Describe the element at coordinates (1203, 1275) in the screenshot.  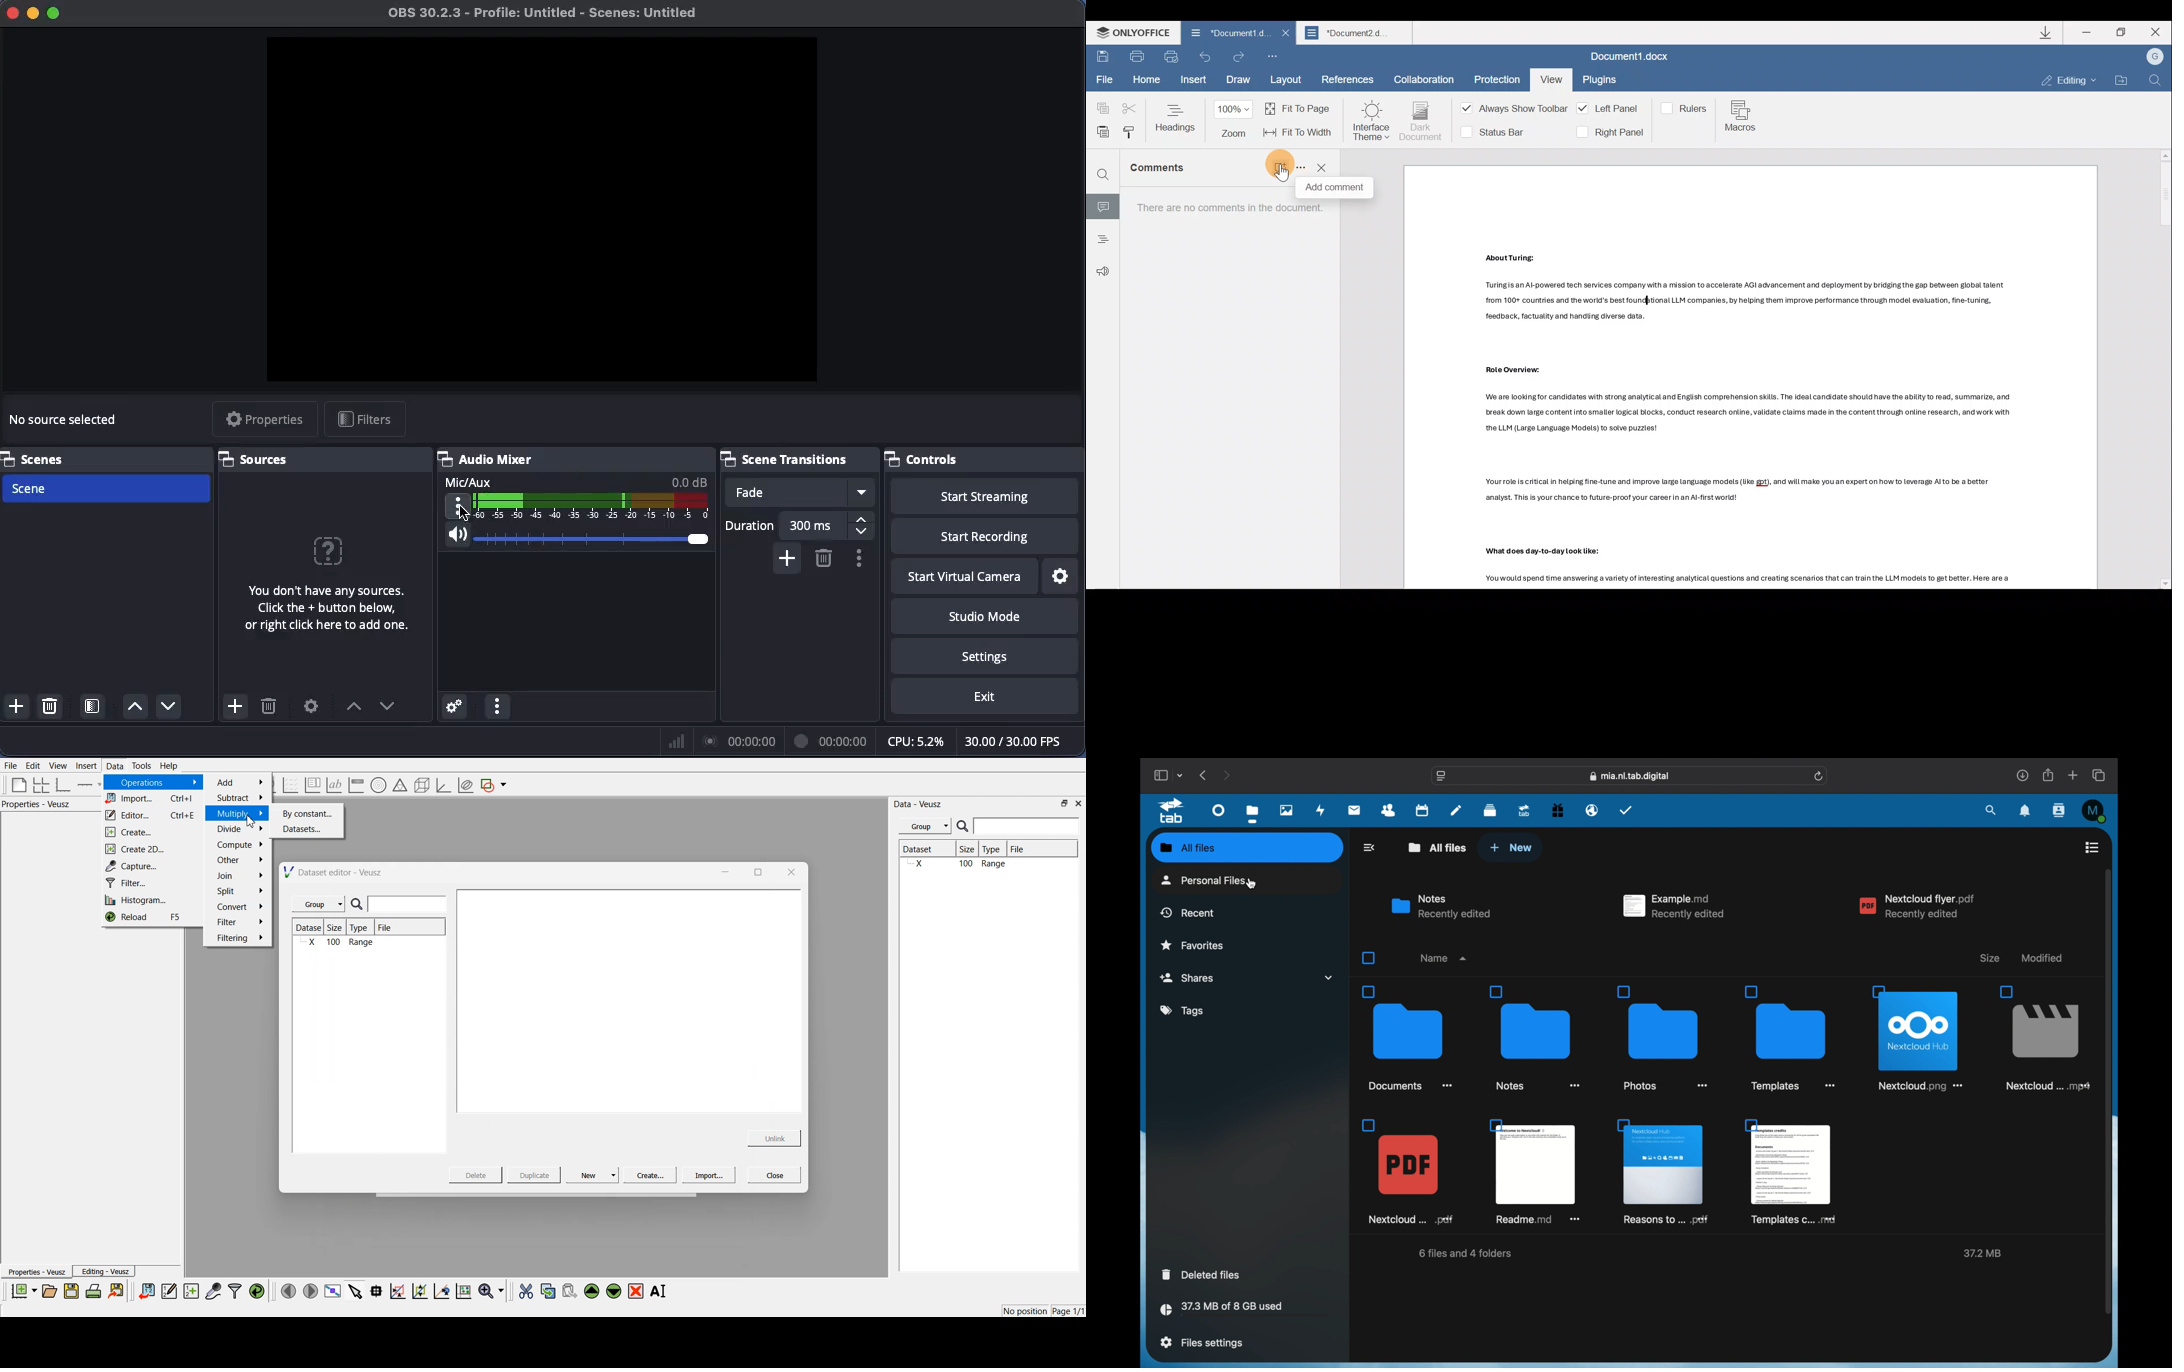
I see `deleted` at that location.